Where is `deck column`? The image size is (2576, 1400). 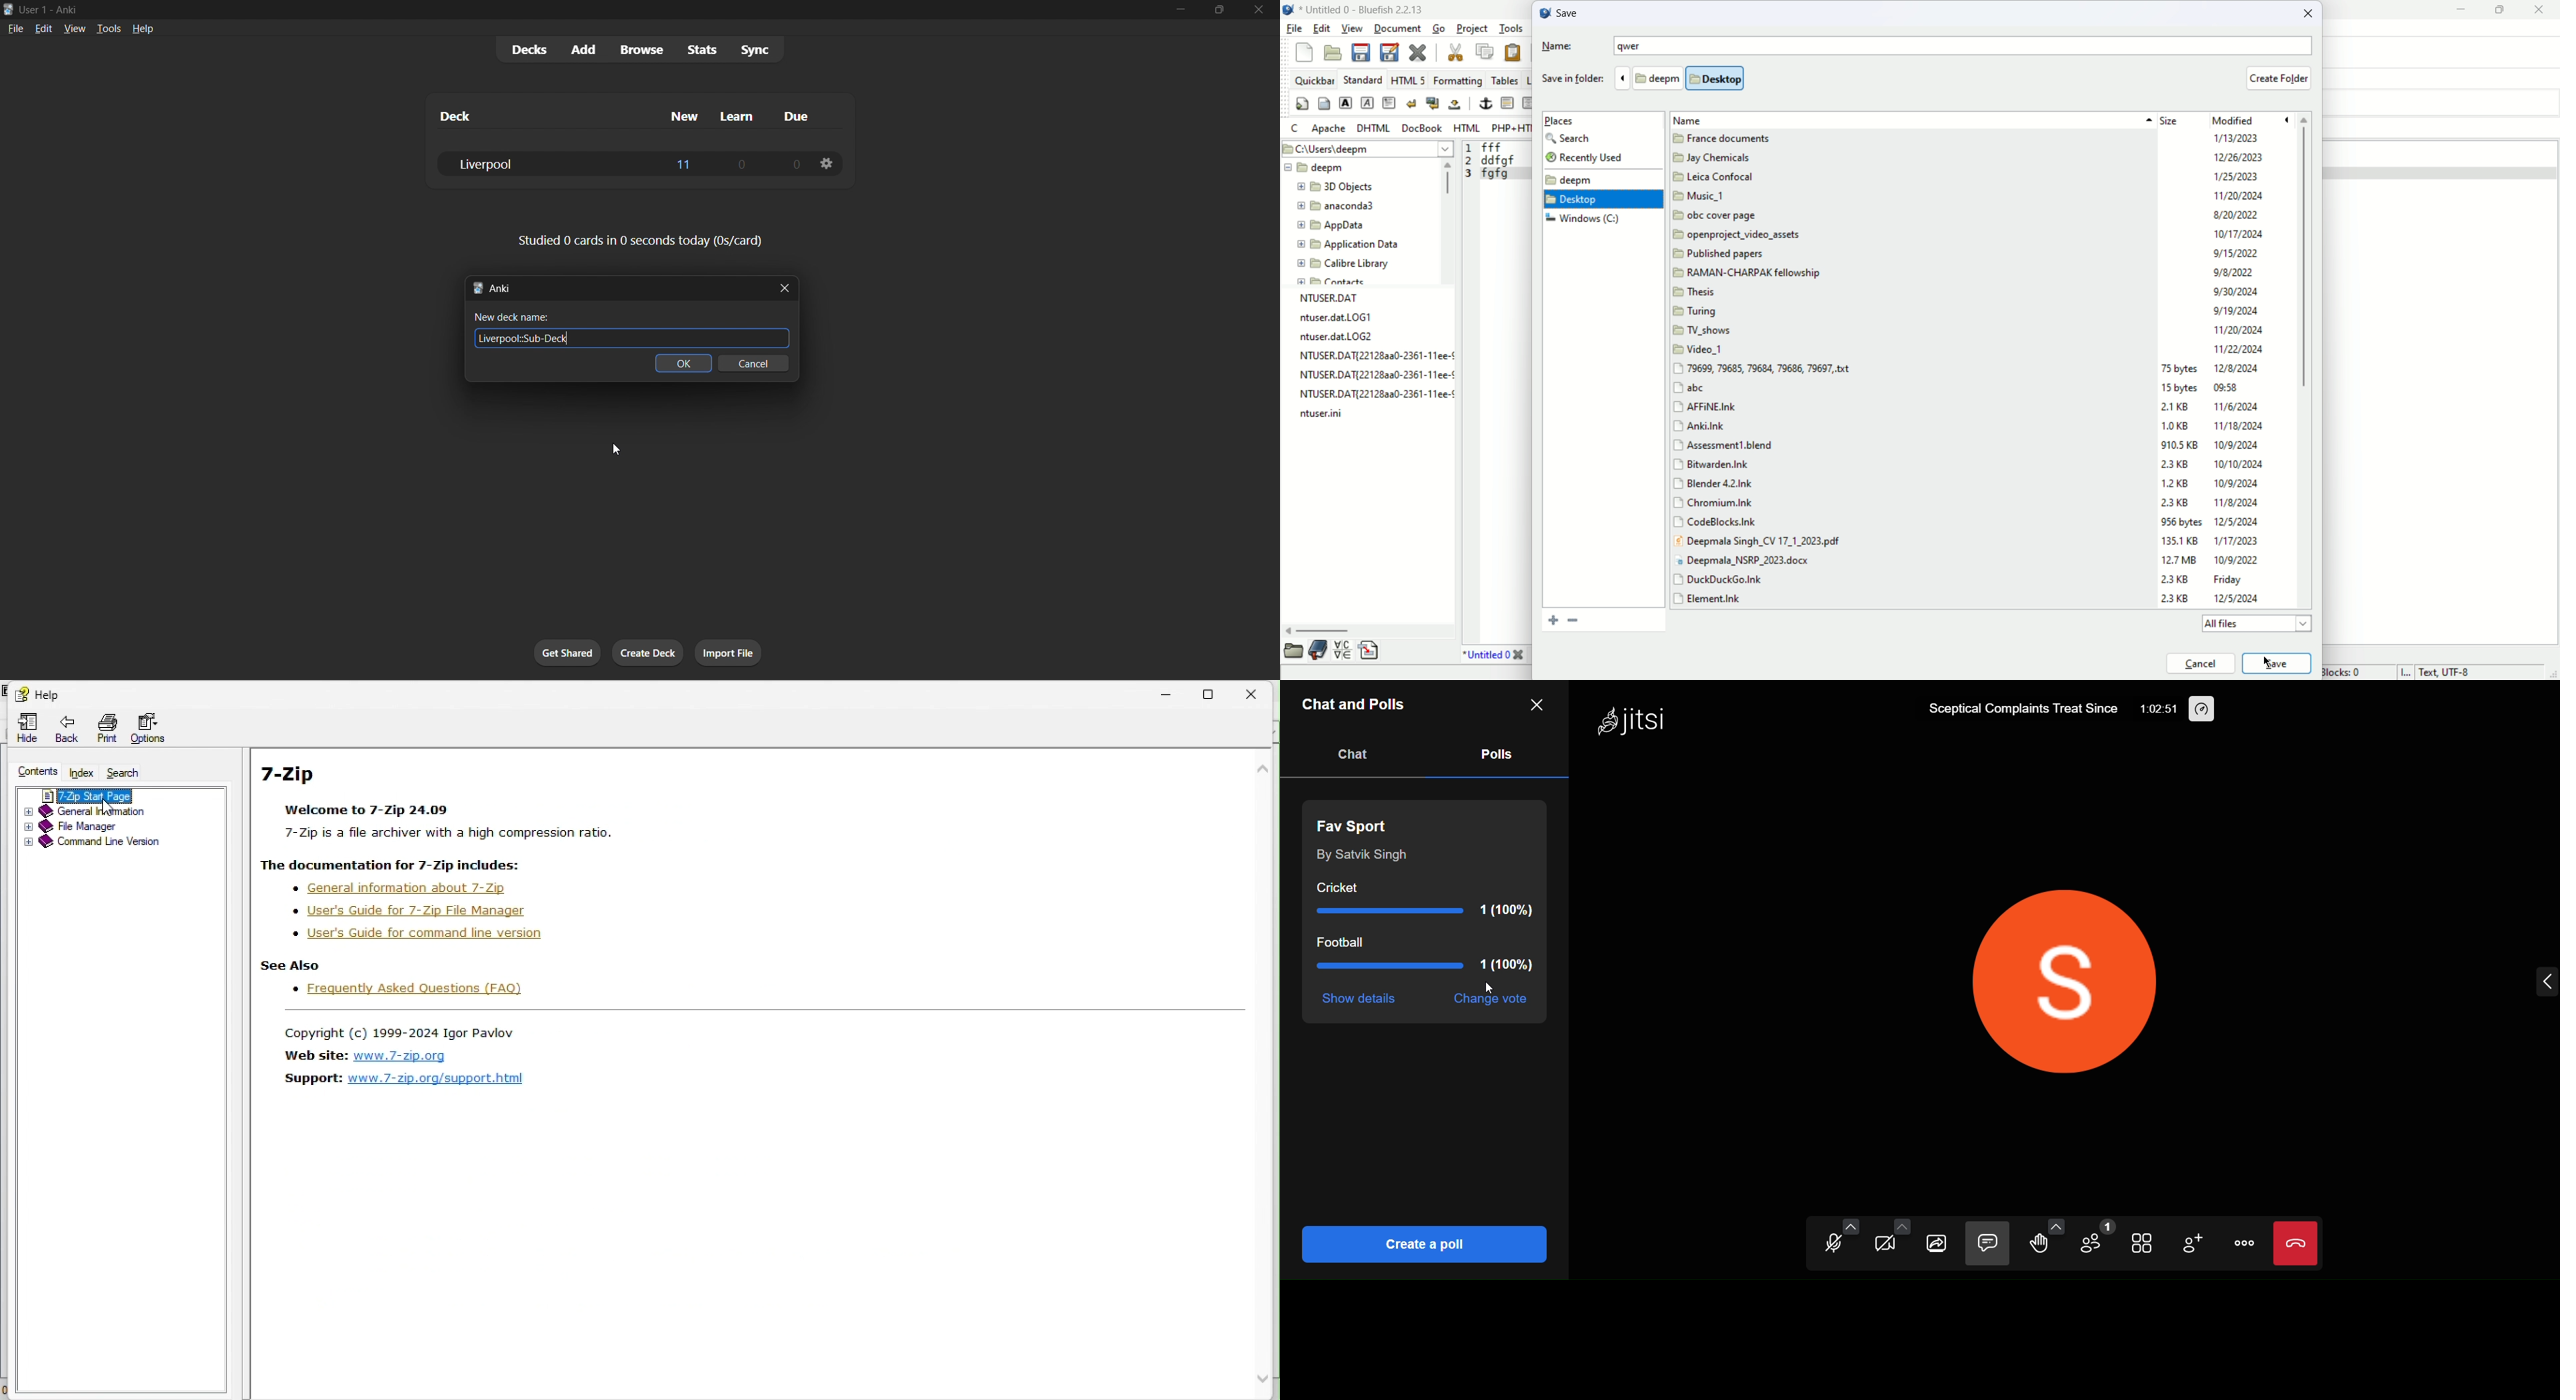
deck column is located at coordinates (539, 116).